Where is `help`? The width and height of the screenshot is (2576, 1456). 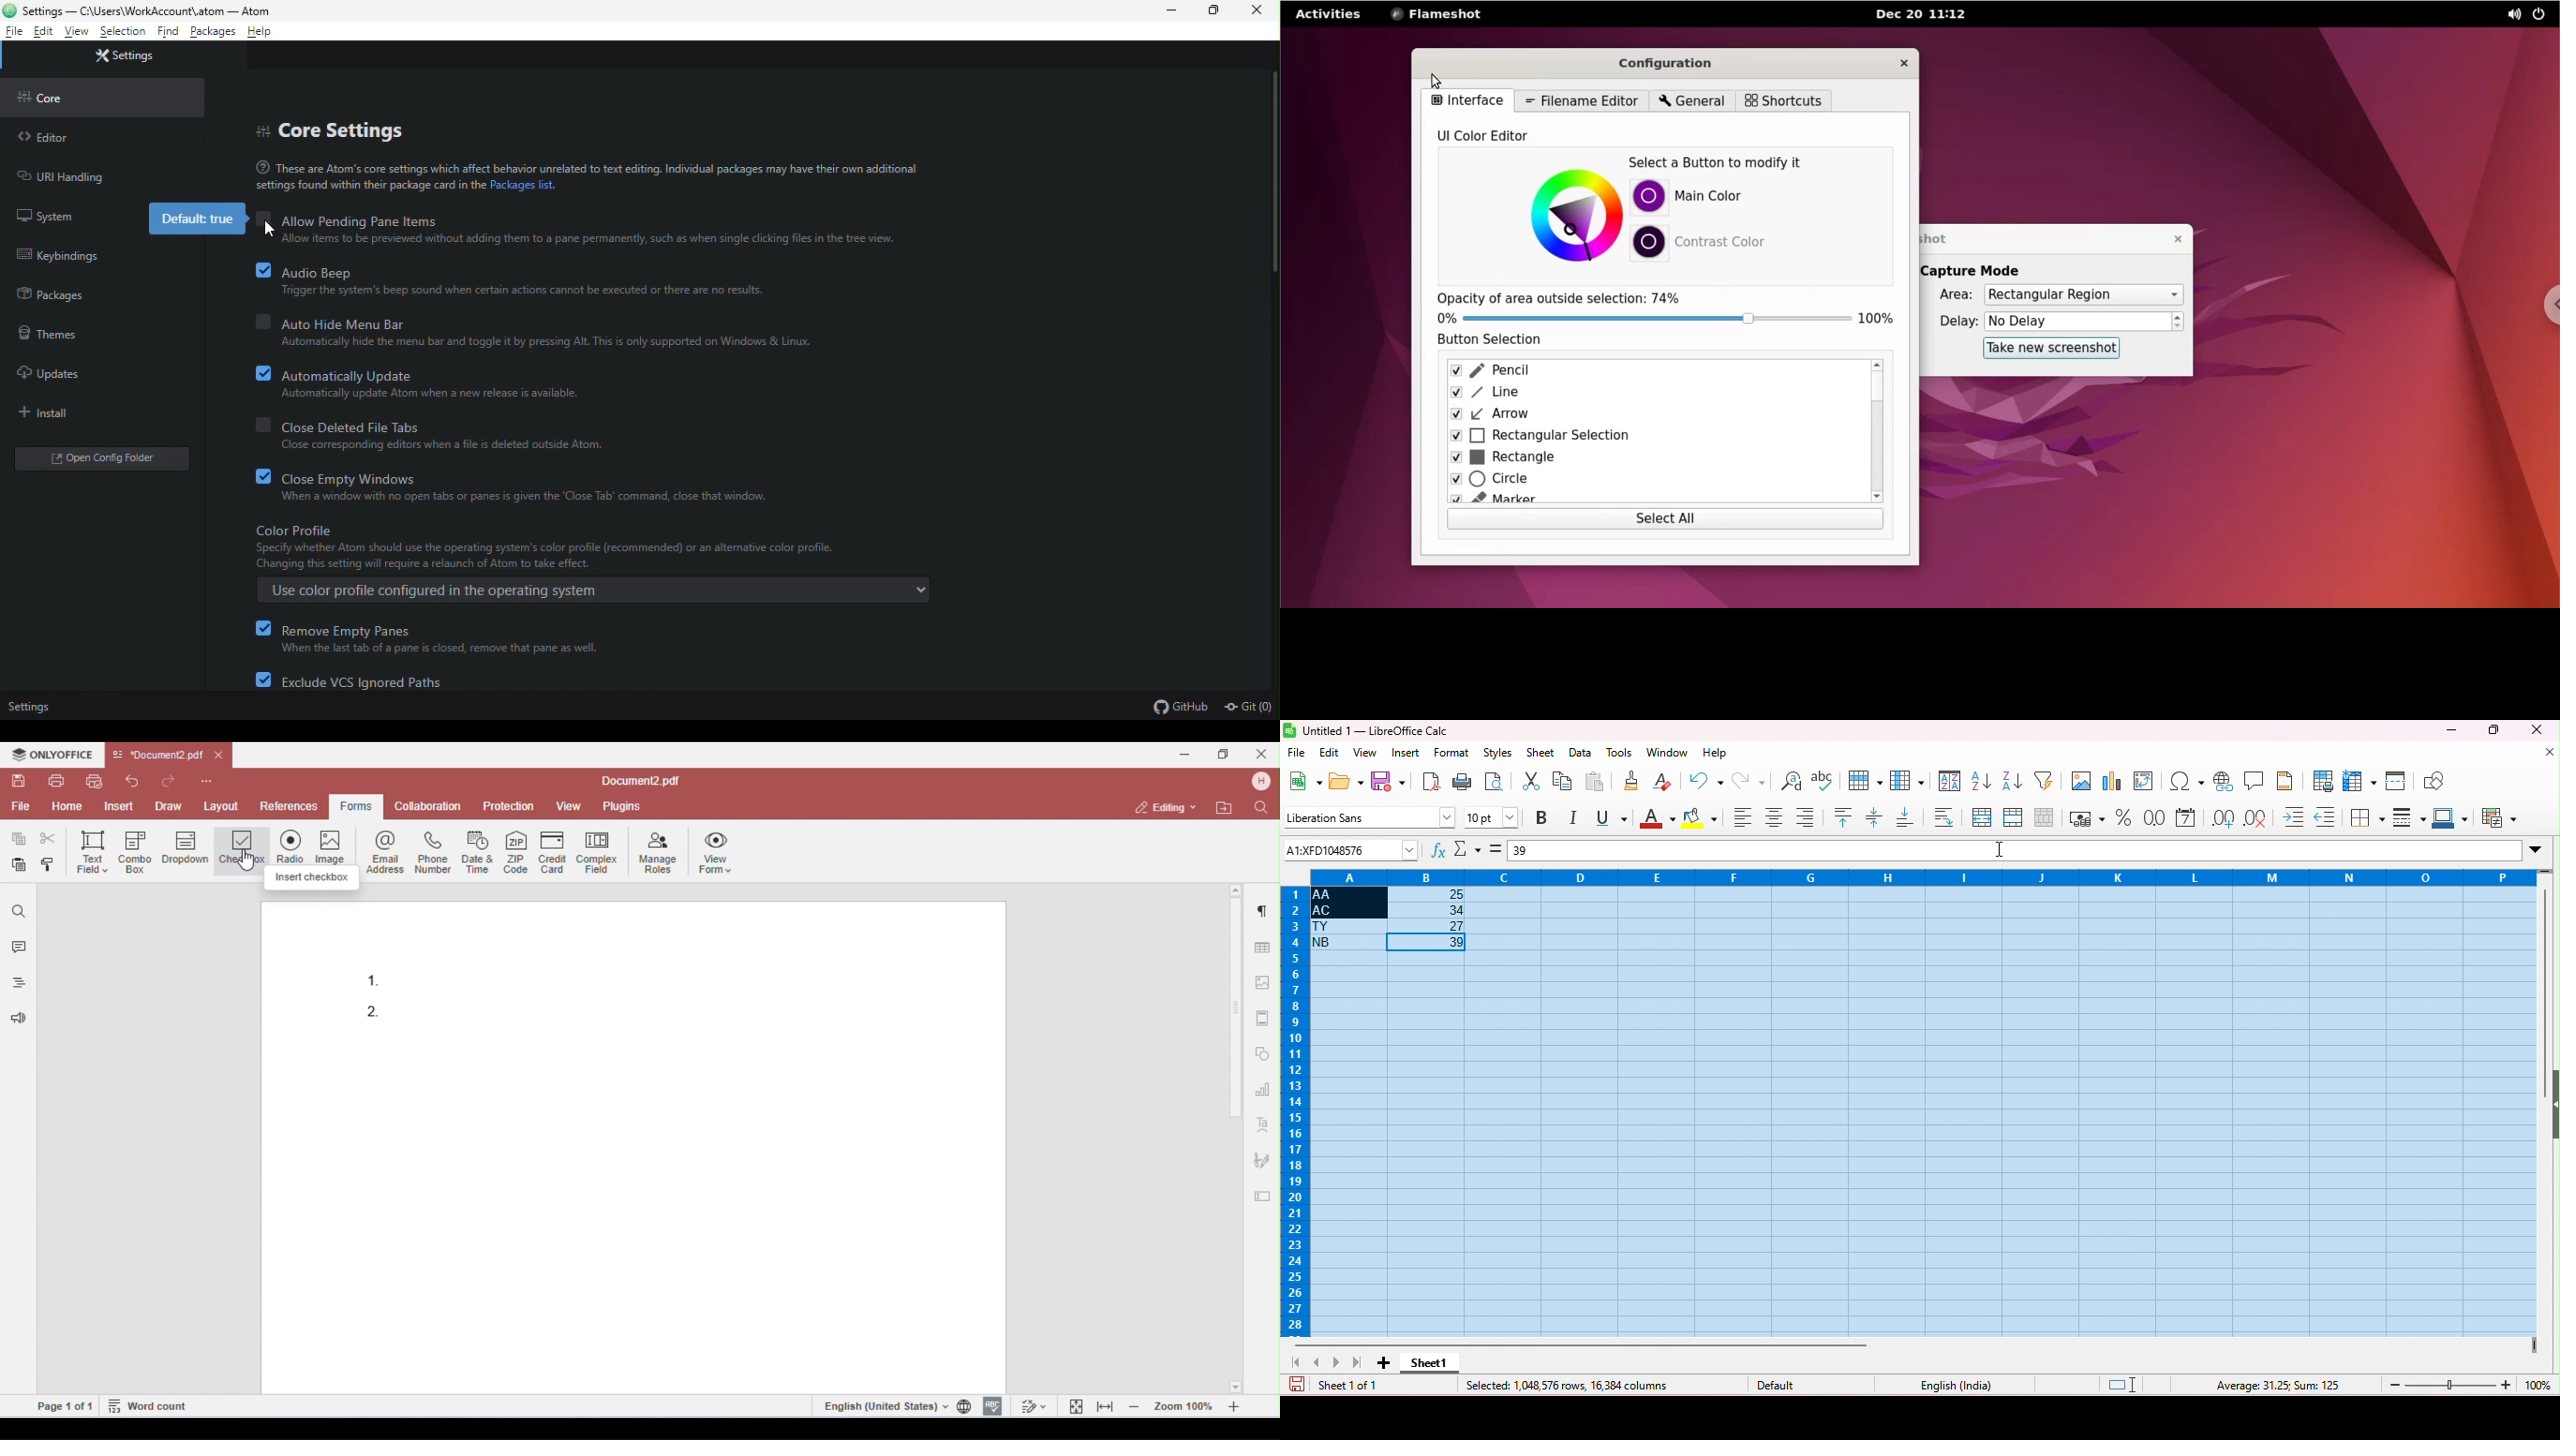 help is located at coordinates (1715, 753).